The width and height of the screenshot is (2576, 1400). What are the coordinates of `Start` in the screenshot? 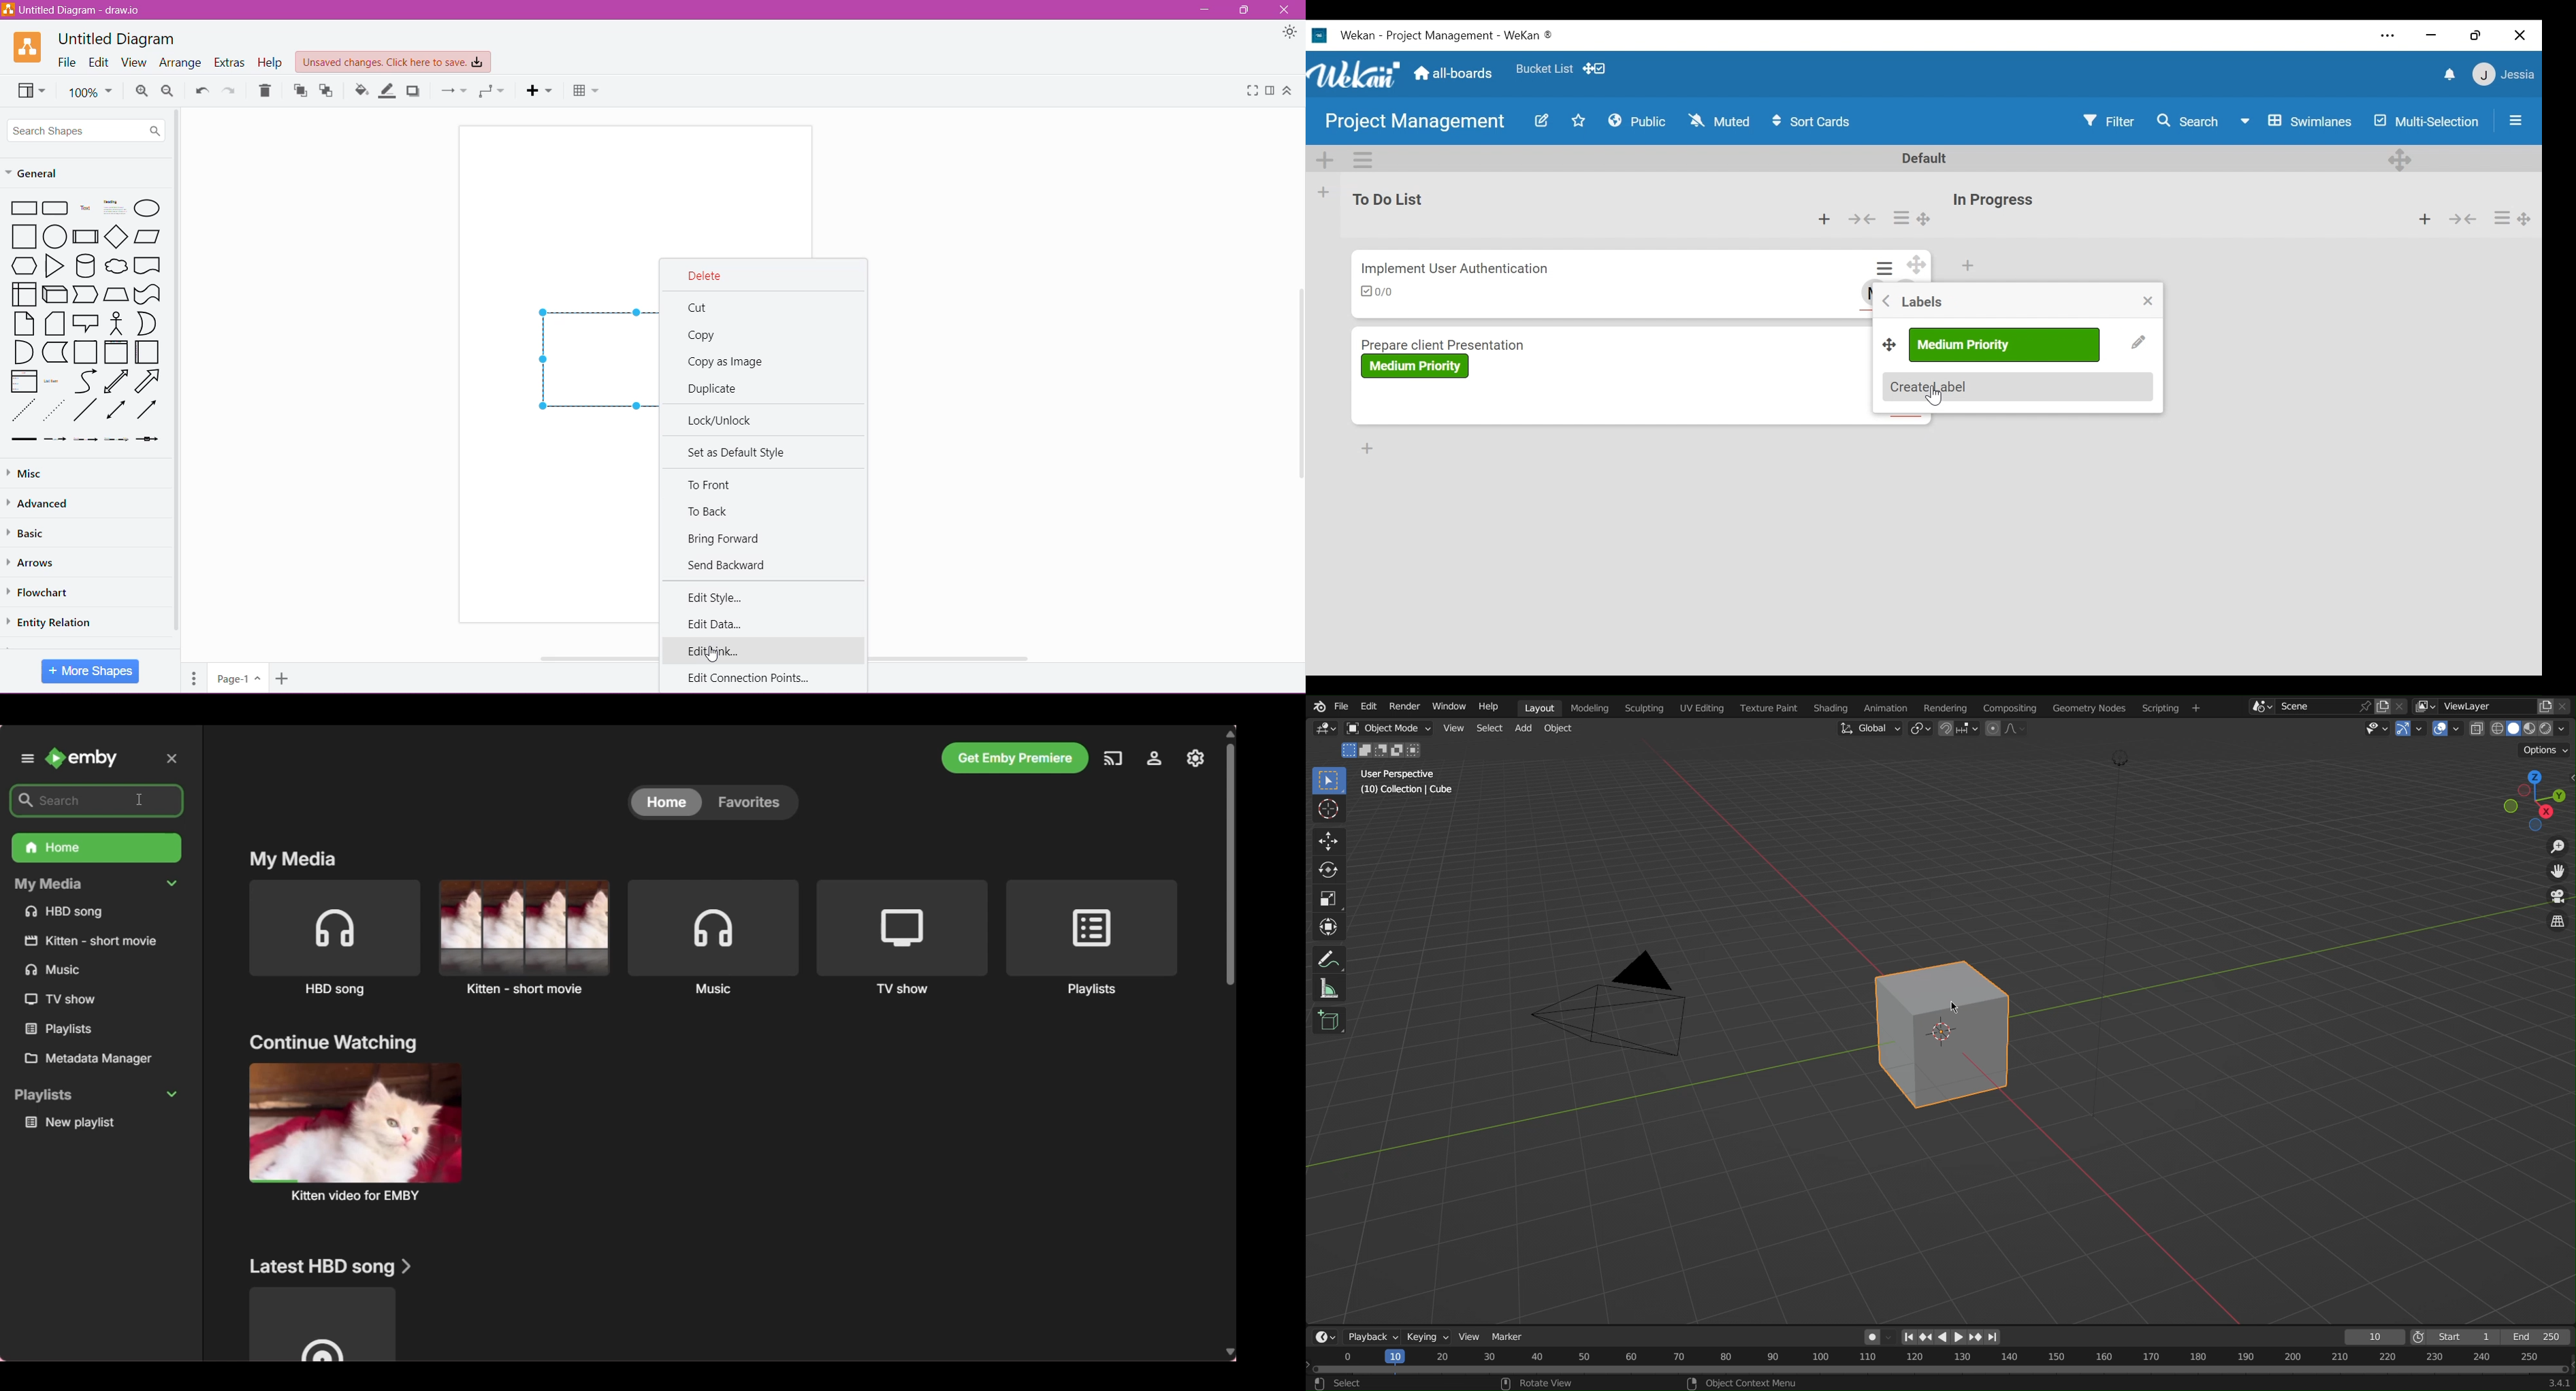 It's located at (2455, 1337).